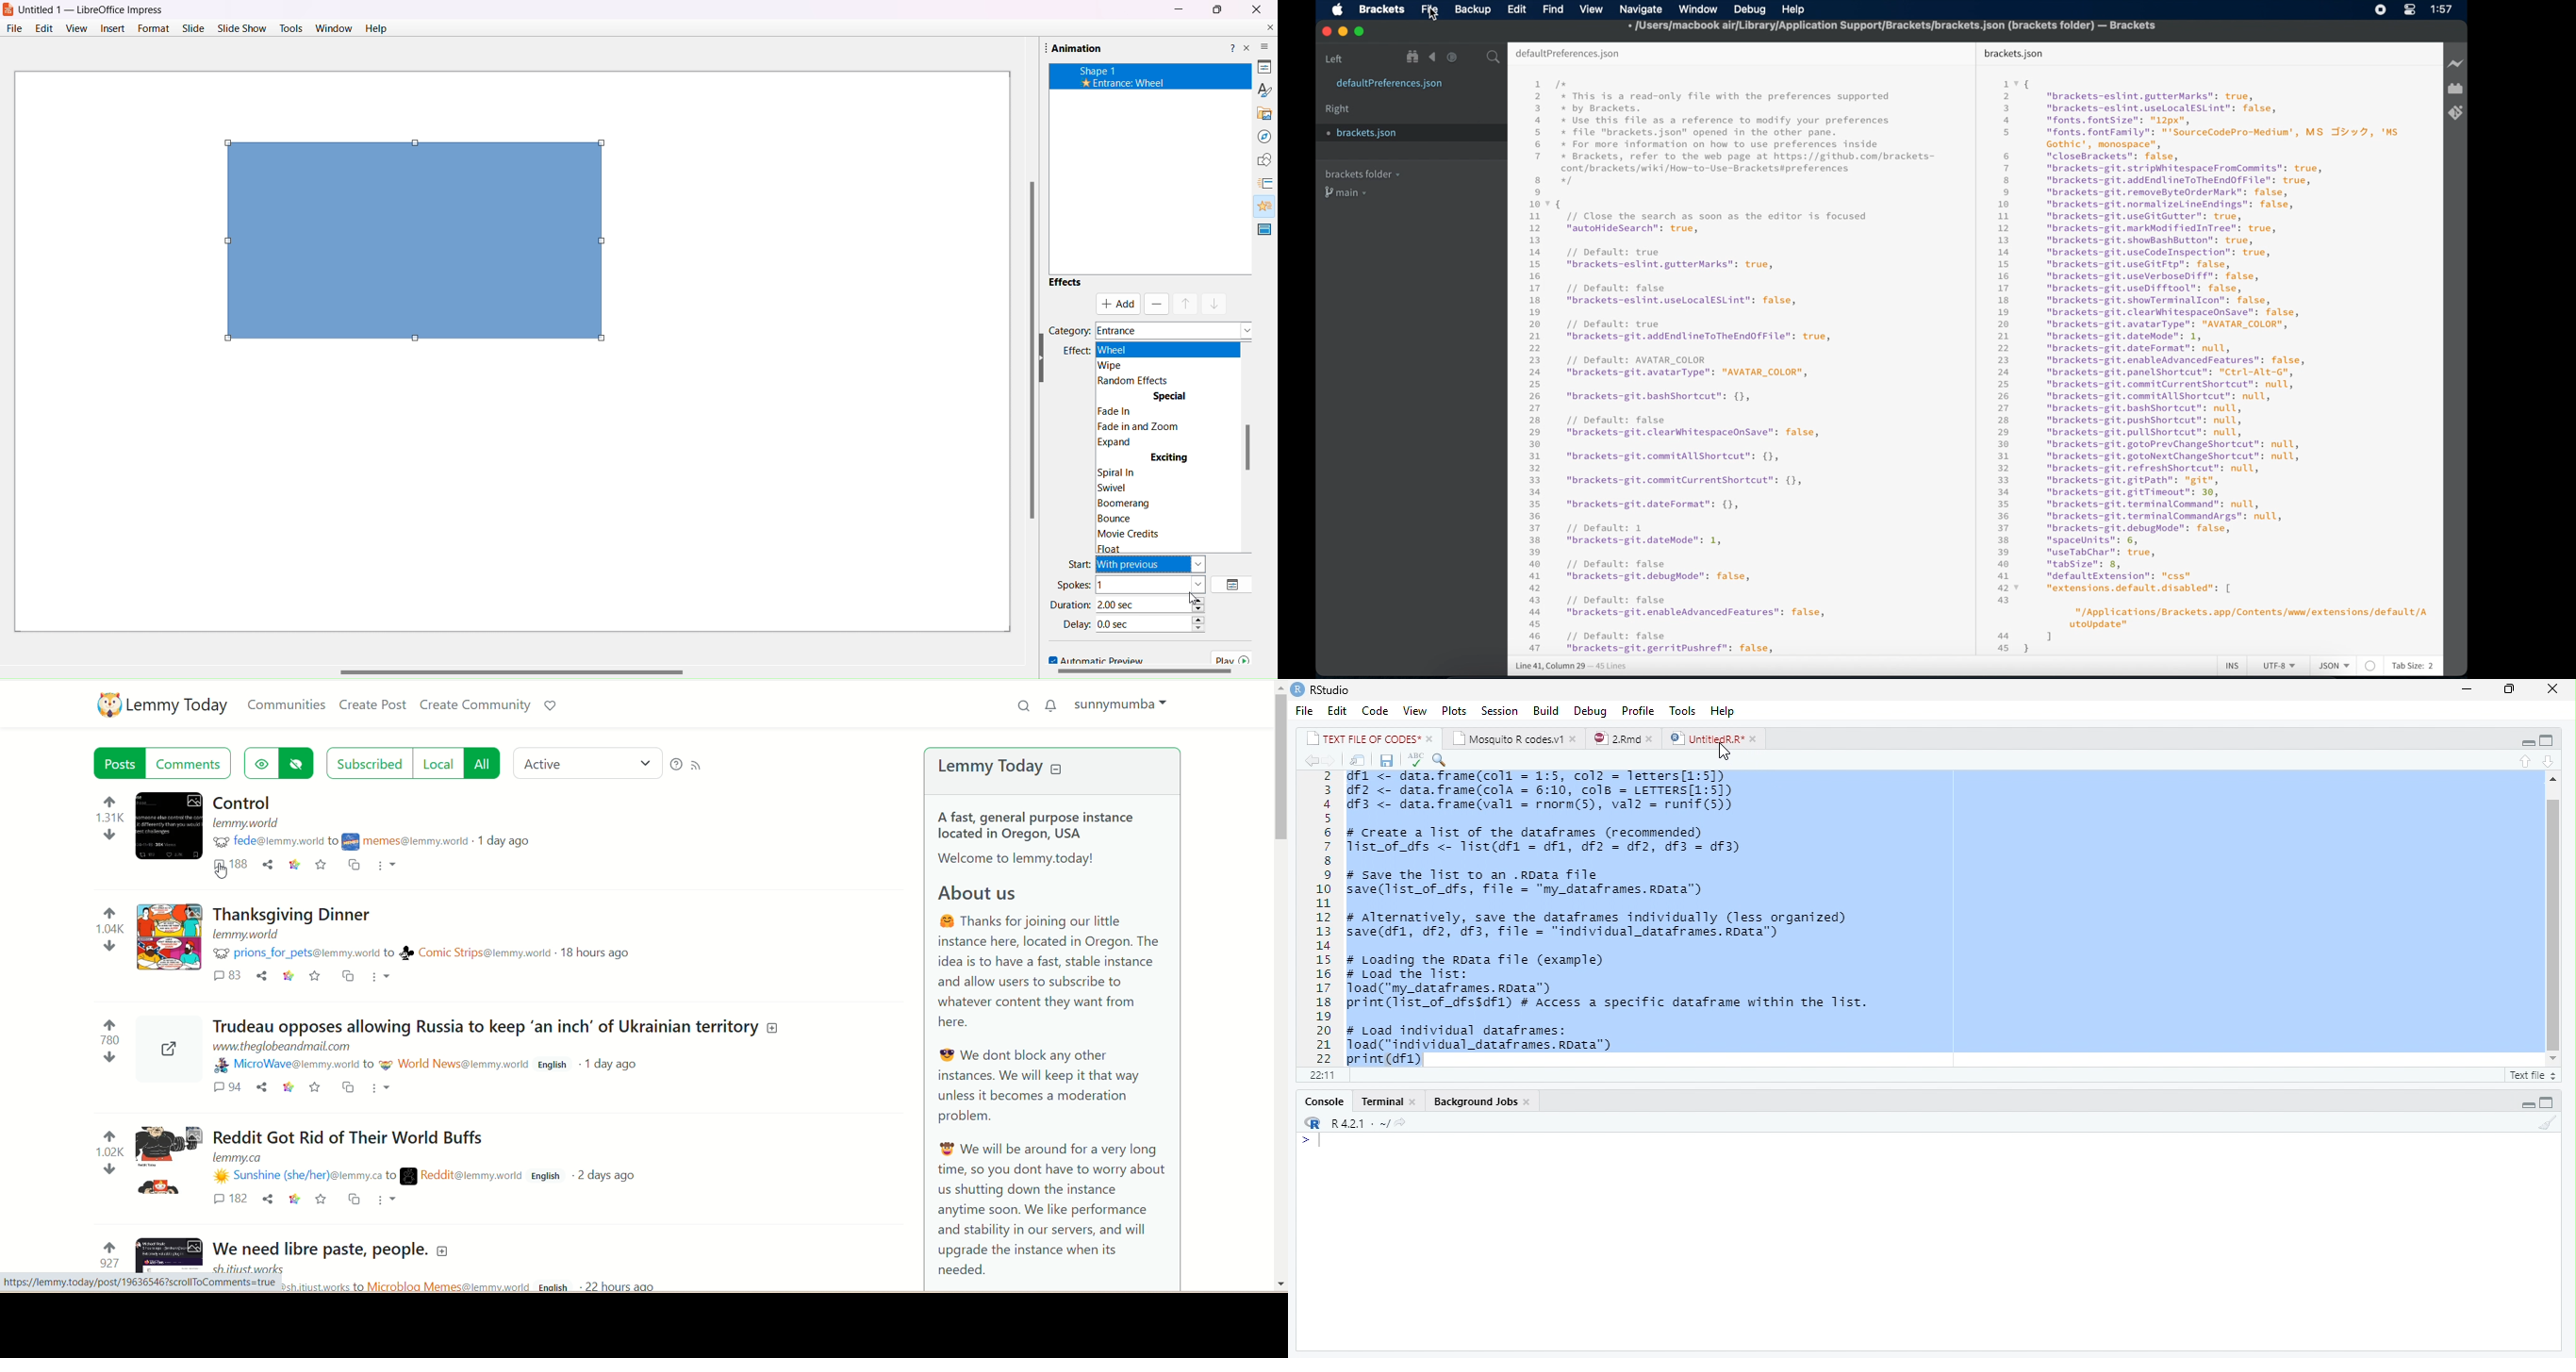 This screenshot has width=2576, height=1372. What do you see at coordinates (1205, 626) in the screenshot?
I see `Time Increase/Decrease` at bounding box center [1205, 626].